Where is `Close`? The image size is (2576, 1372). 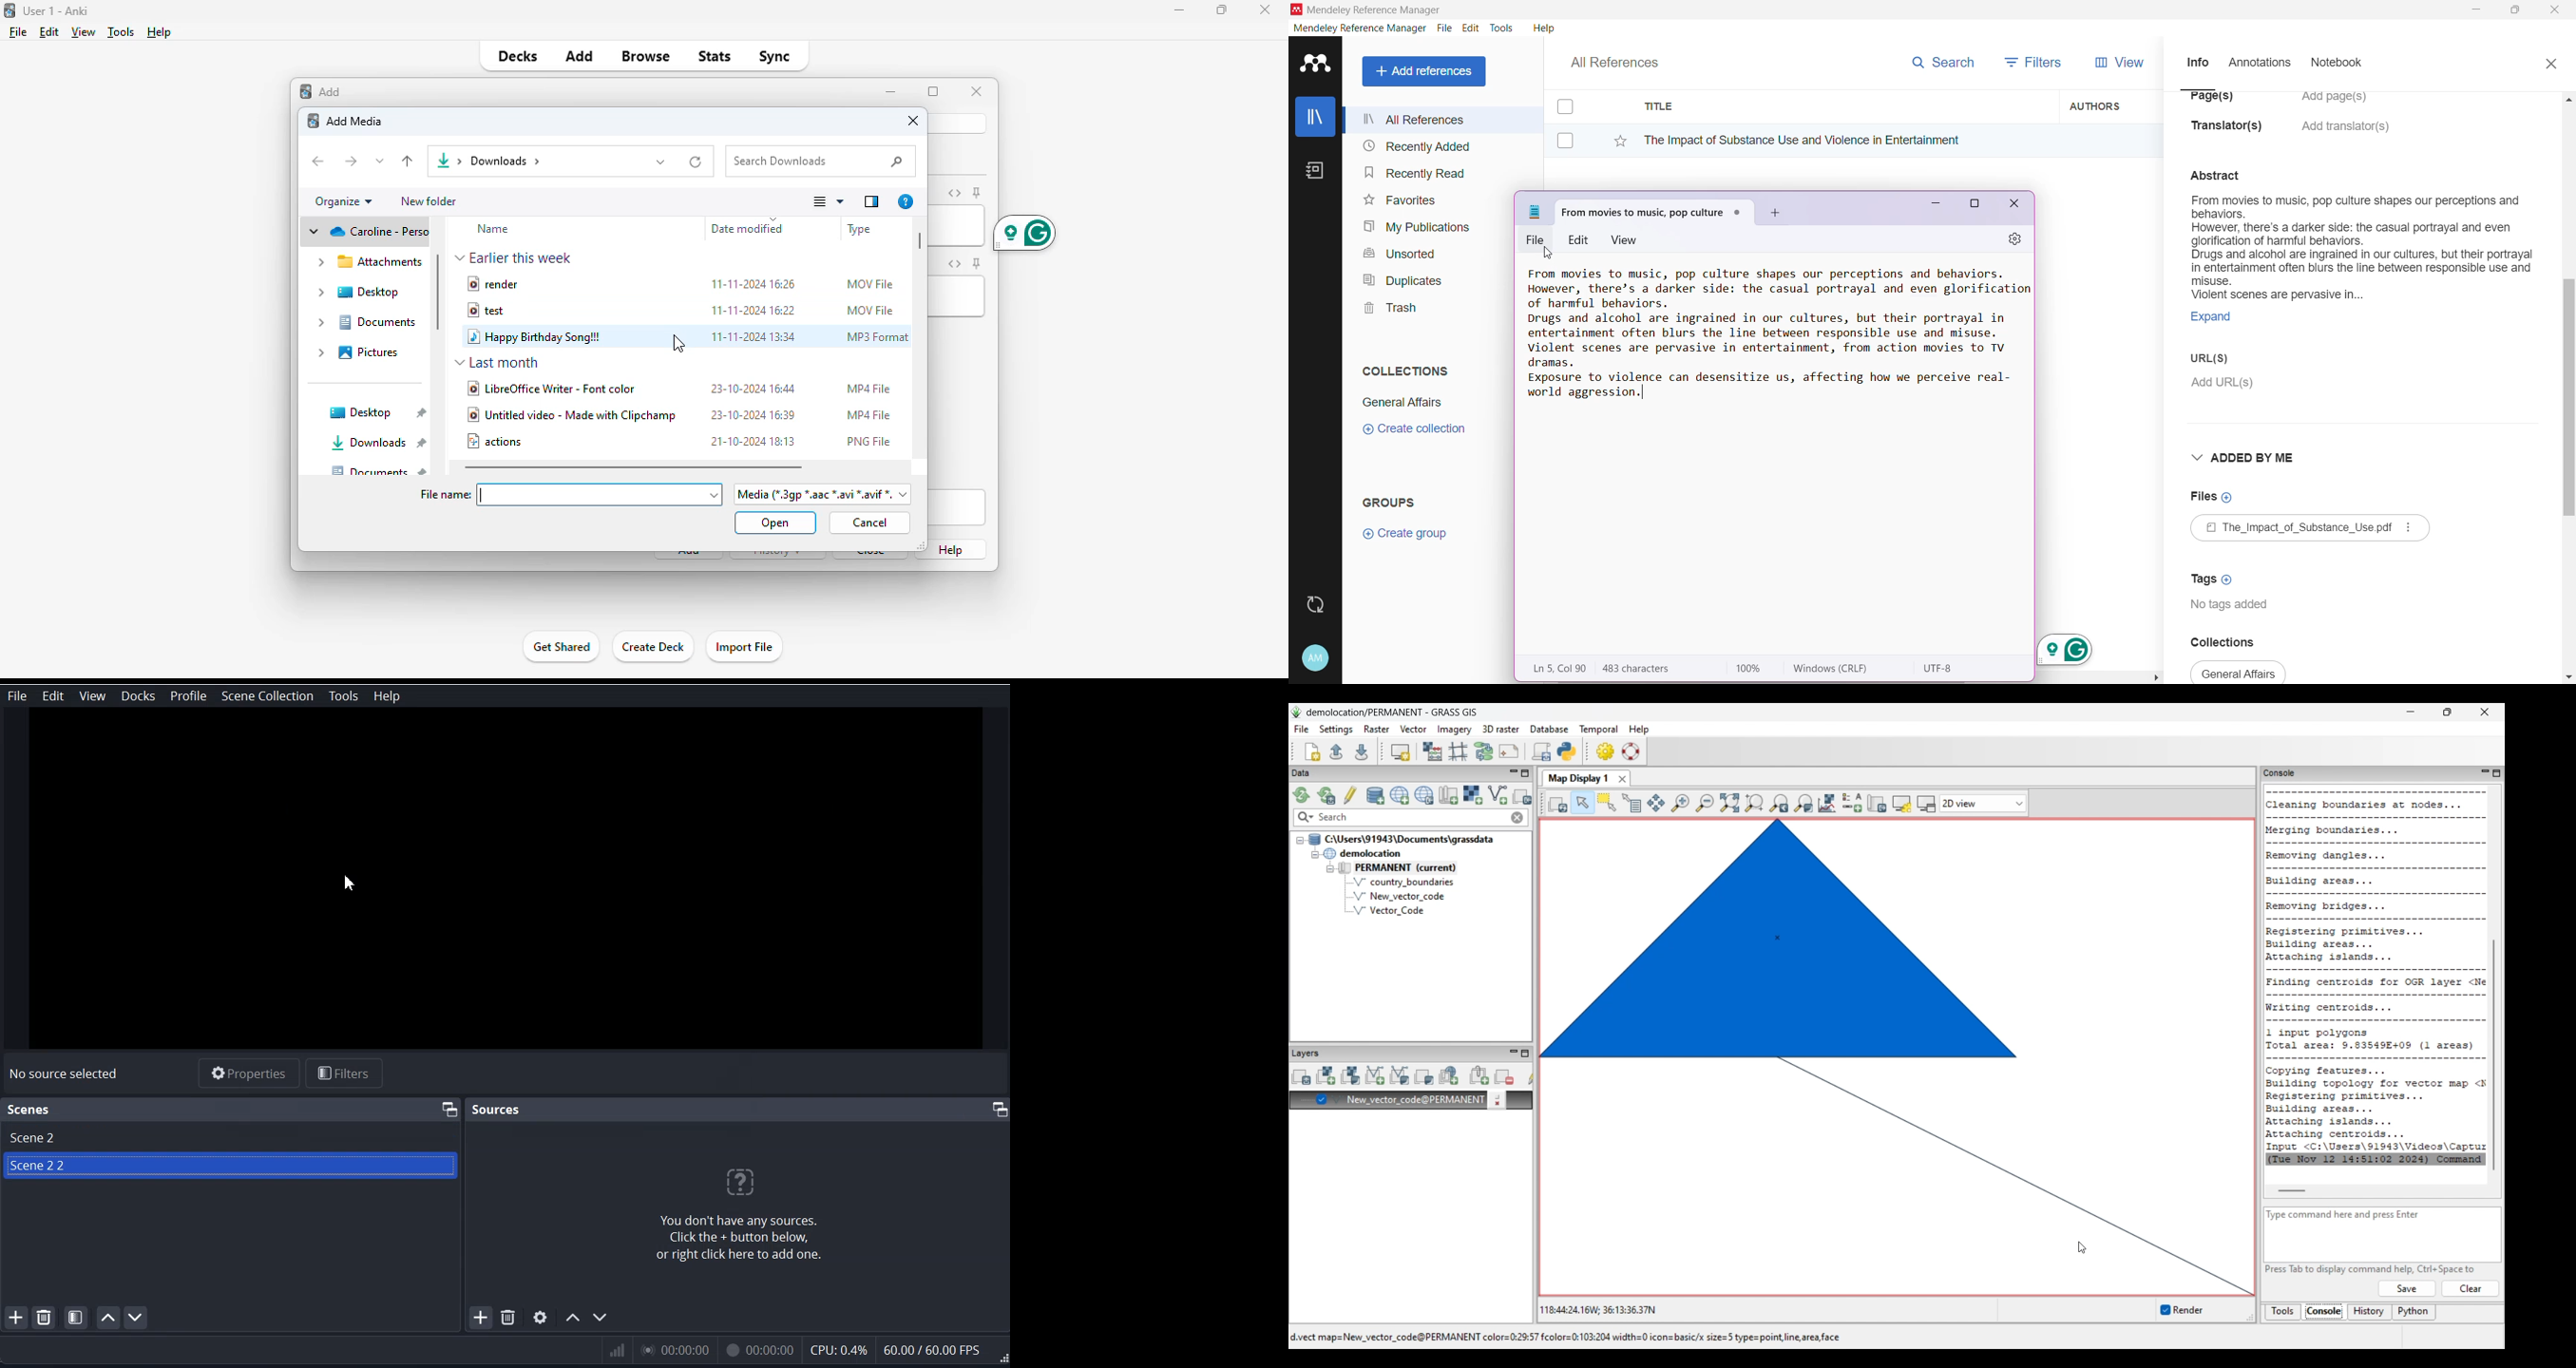
Close is located at coordinates (2016, 206).